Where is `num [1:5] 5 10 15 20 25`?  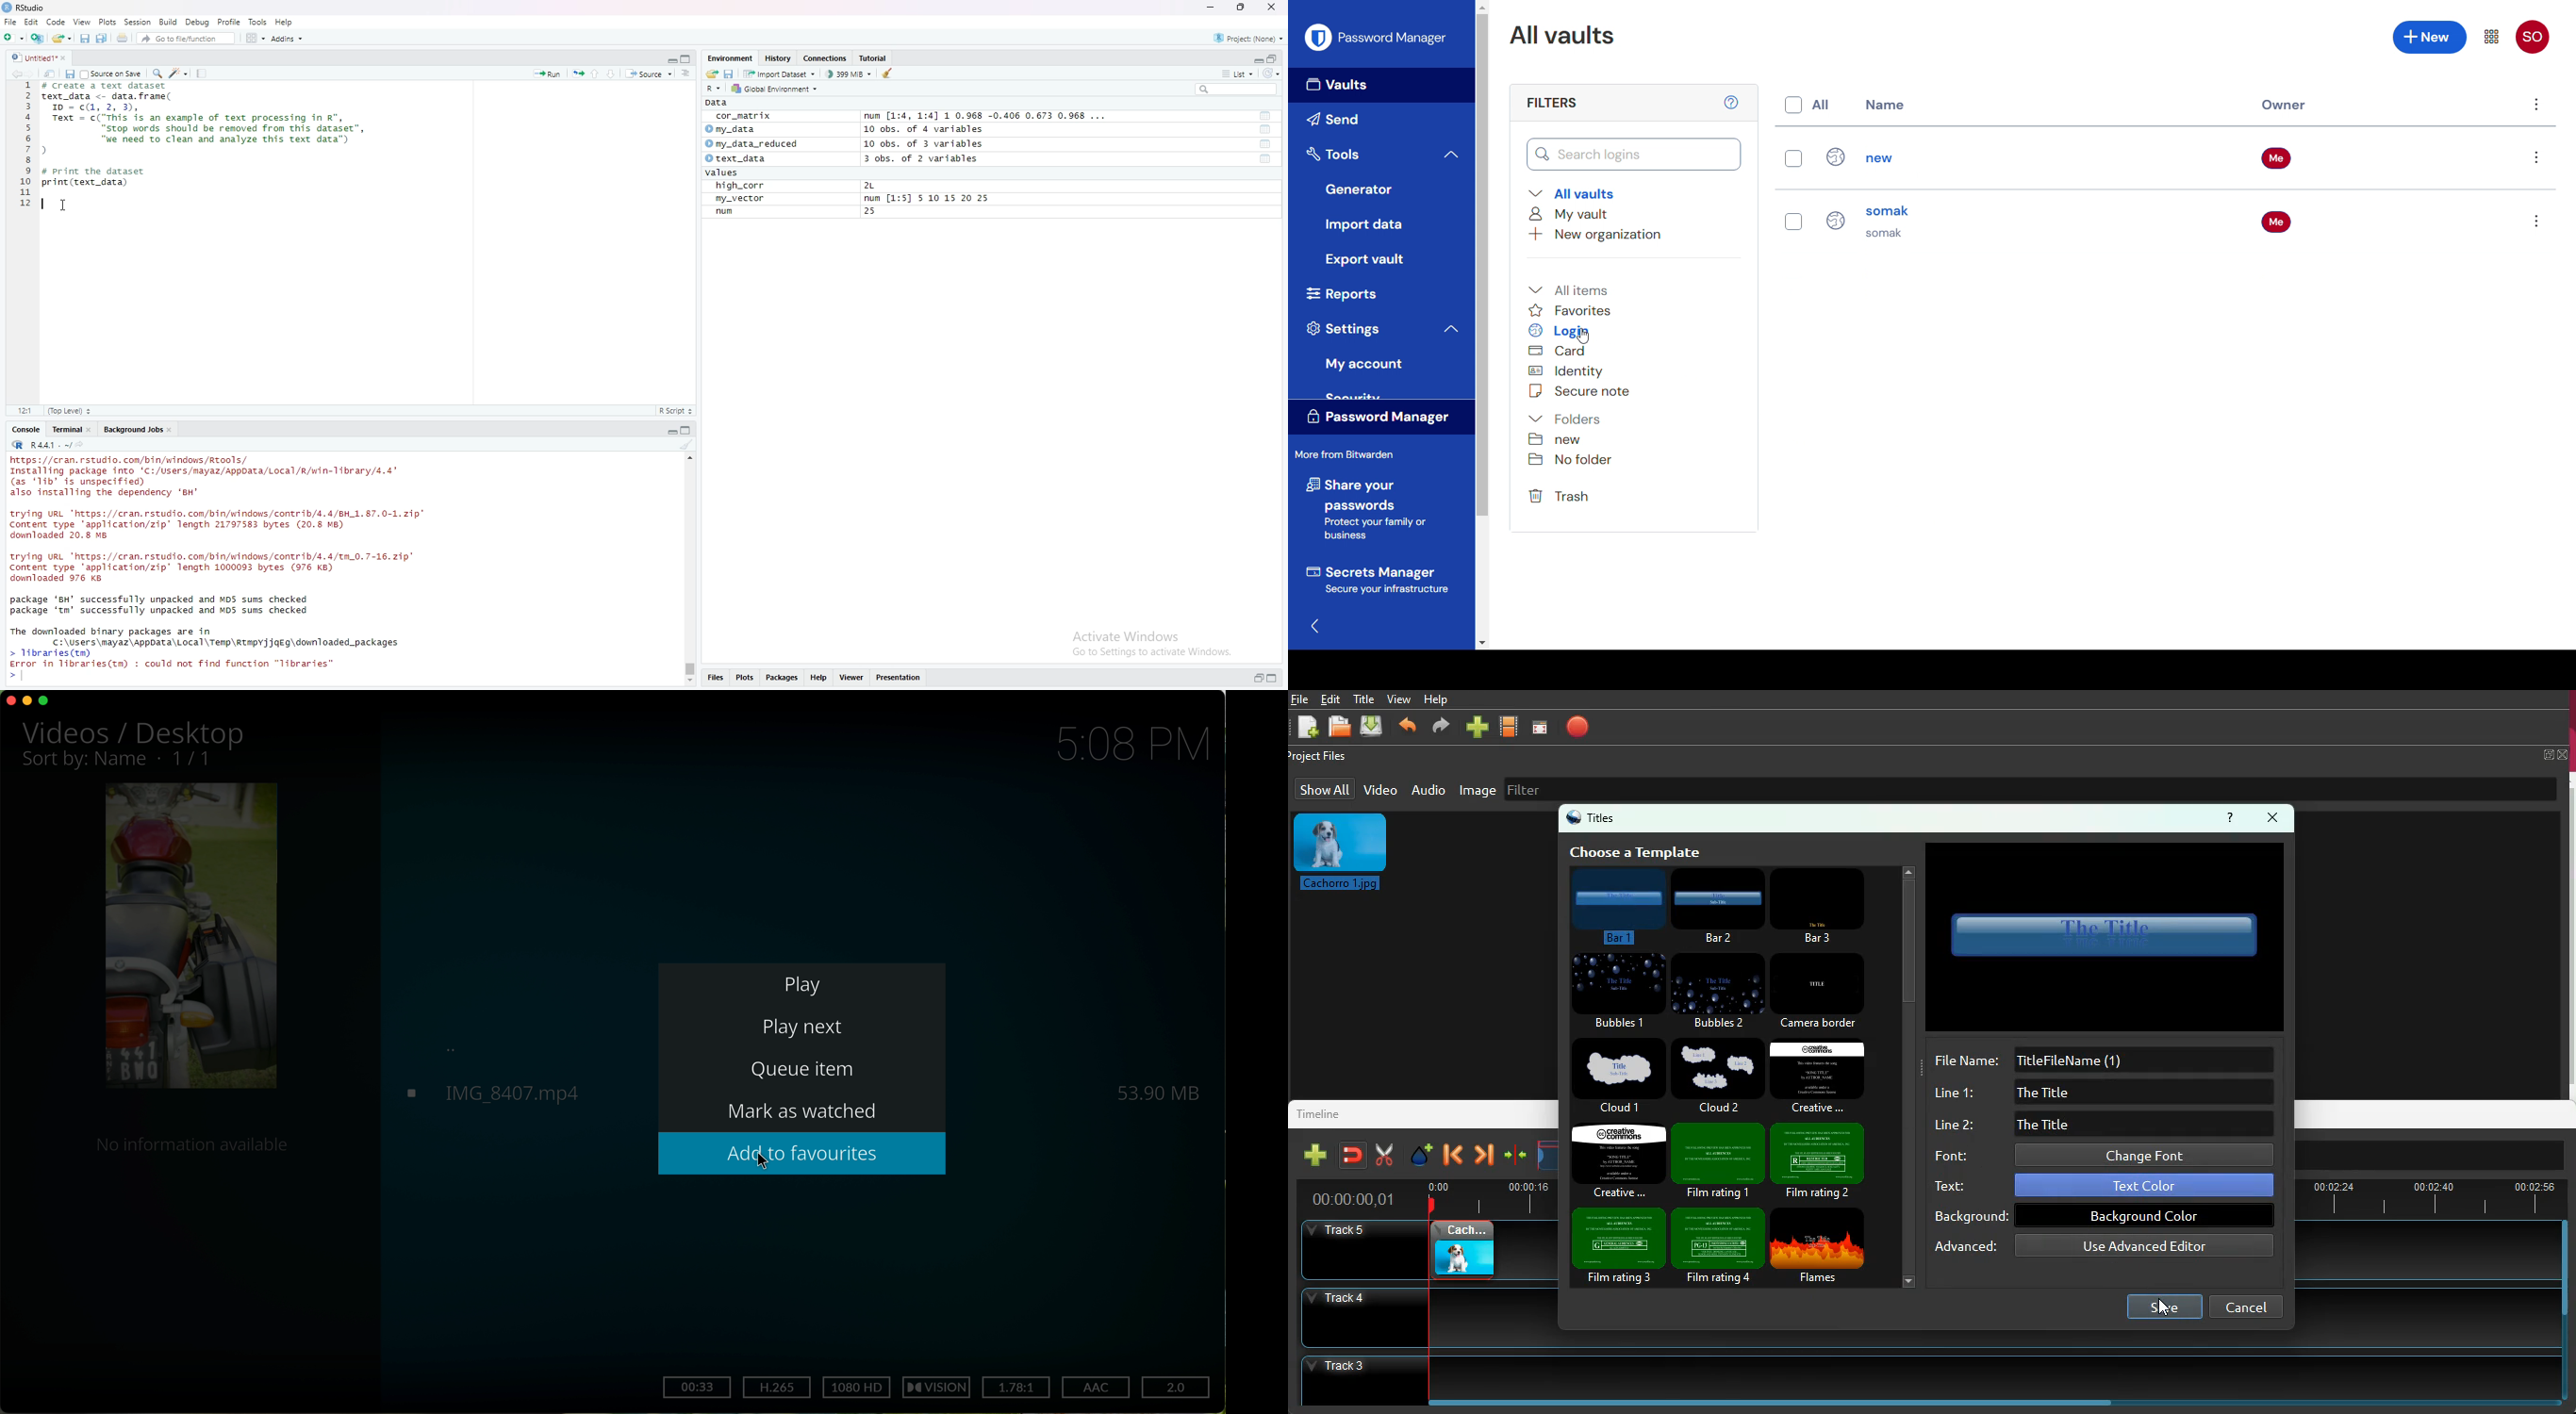 num [1:5] 5 10 15 20 25 is located at coordinates (928, 199).